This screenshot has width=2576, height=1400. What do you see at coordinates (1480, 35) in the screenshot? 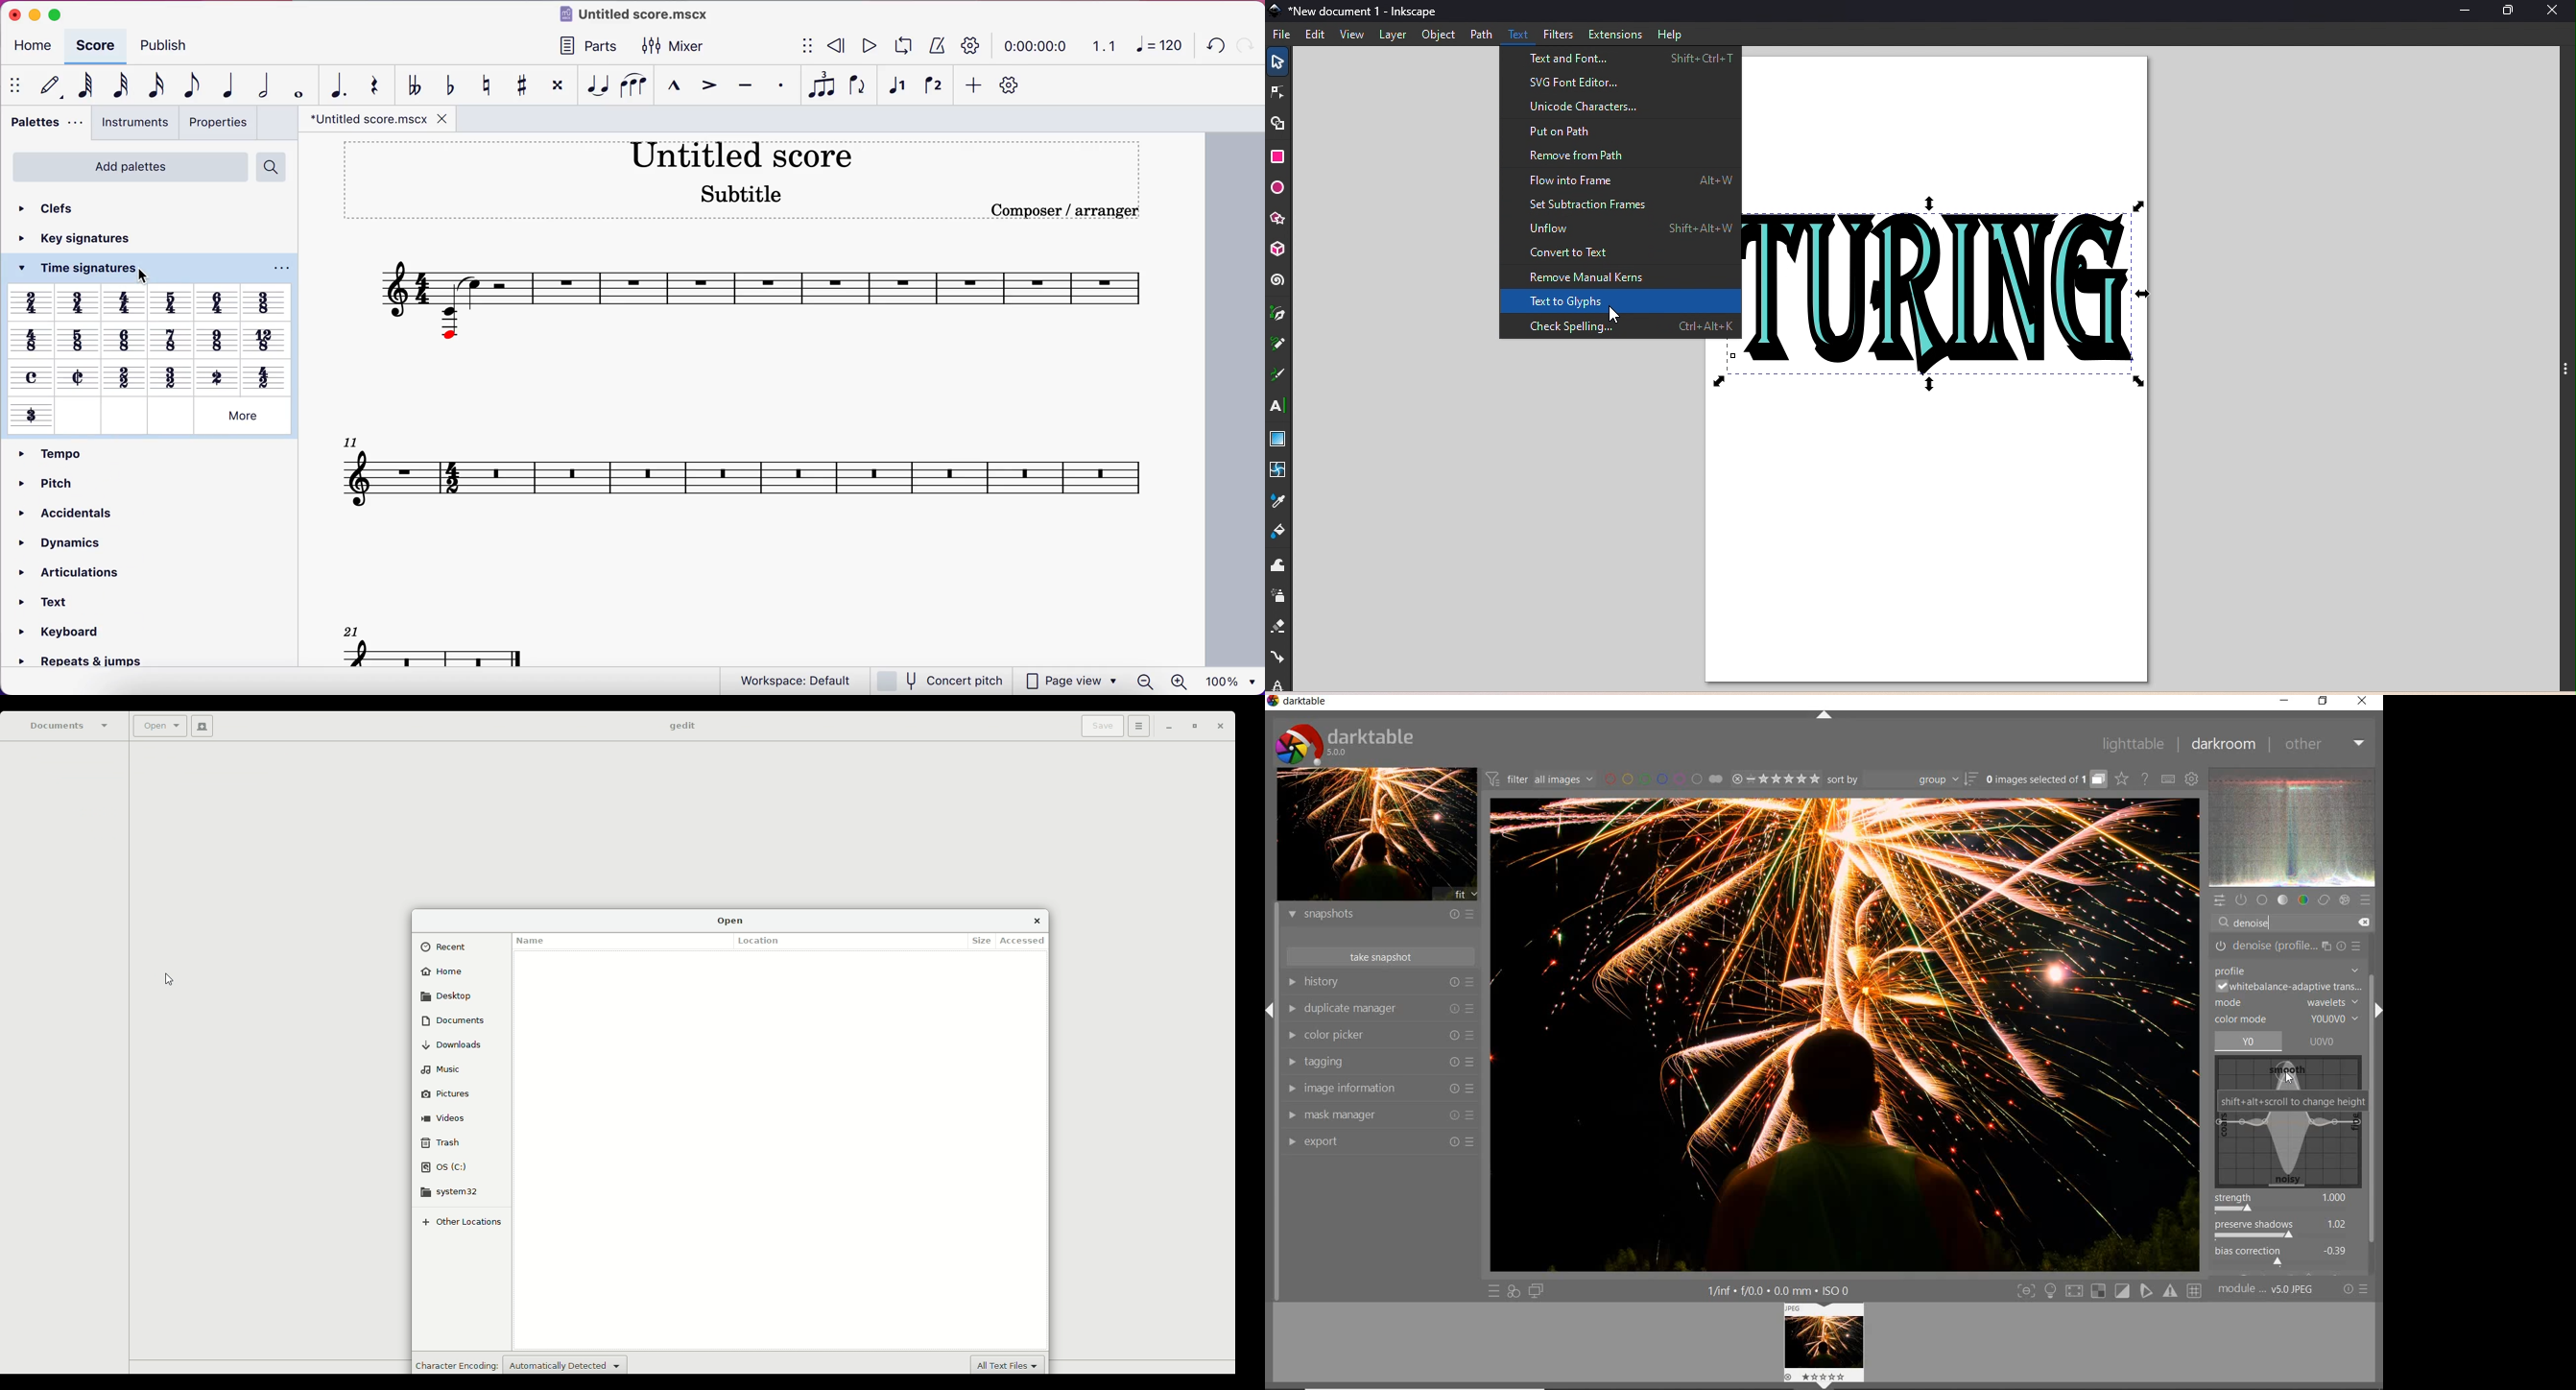
I see `Path` at bounding box center [1480, 35].